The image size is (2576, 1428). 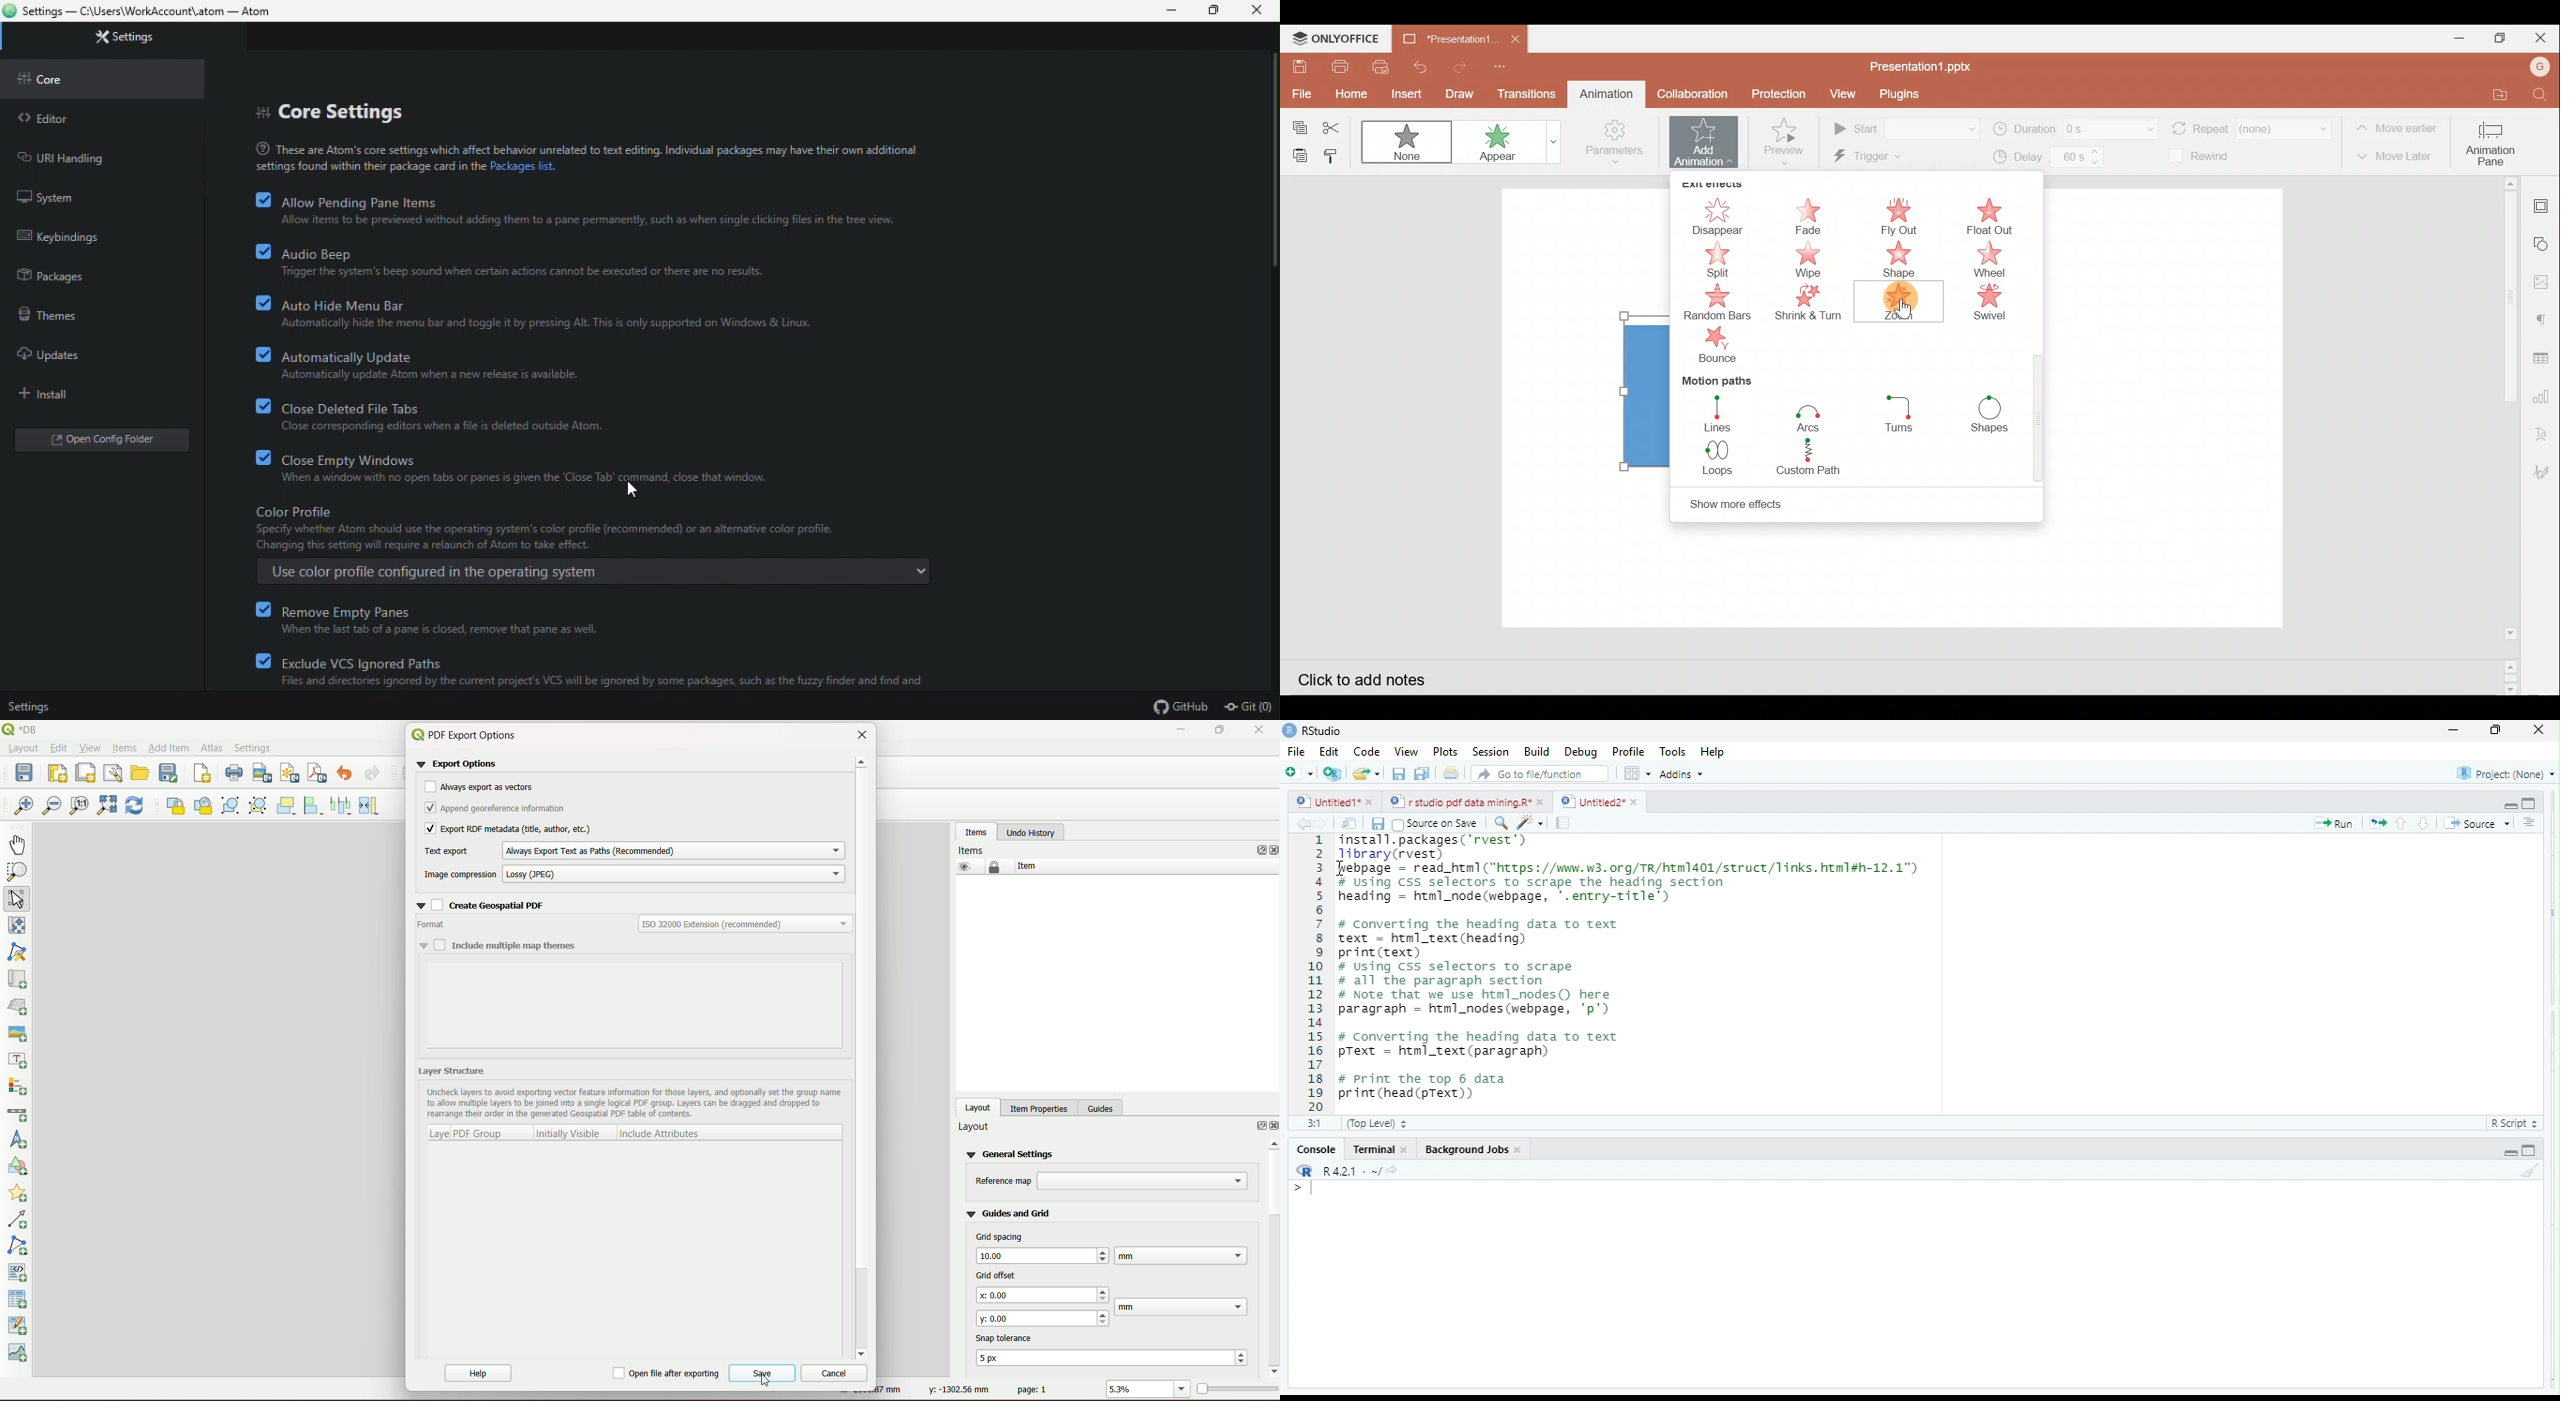 I want to click on Plots, so click(x=1444, y=752).